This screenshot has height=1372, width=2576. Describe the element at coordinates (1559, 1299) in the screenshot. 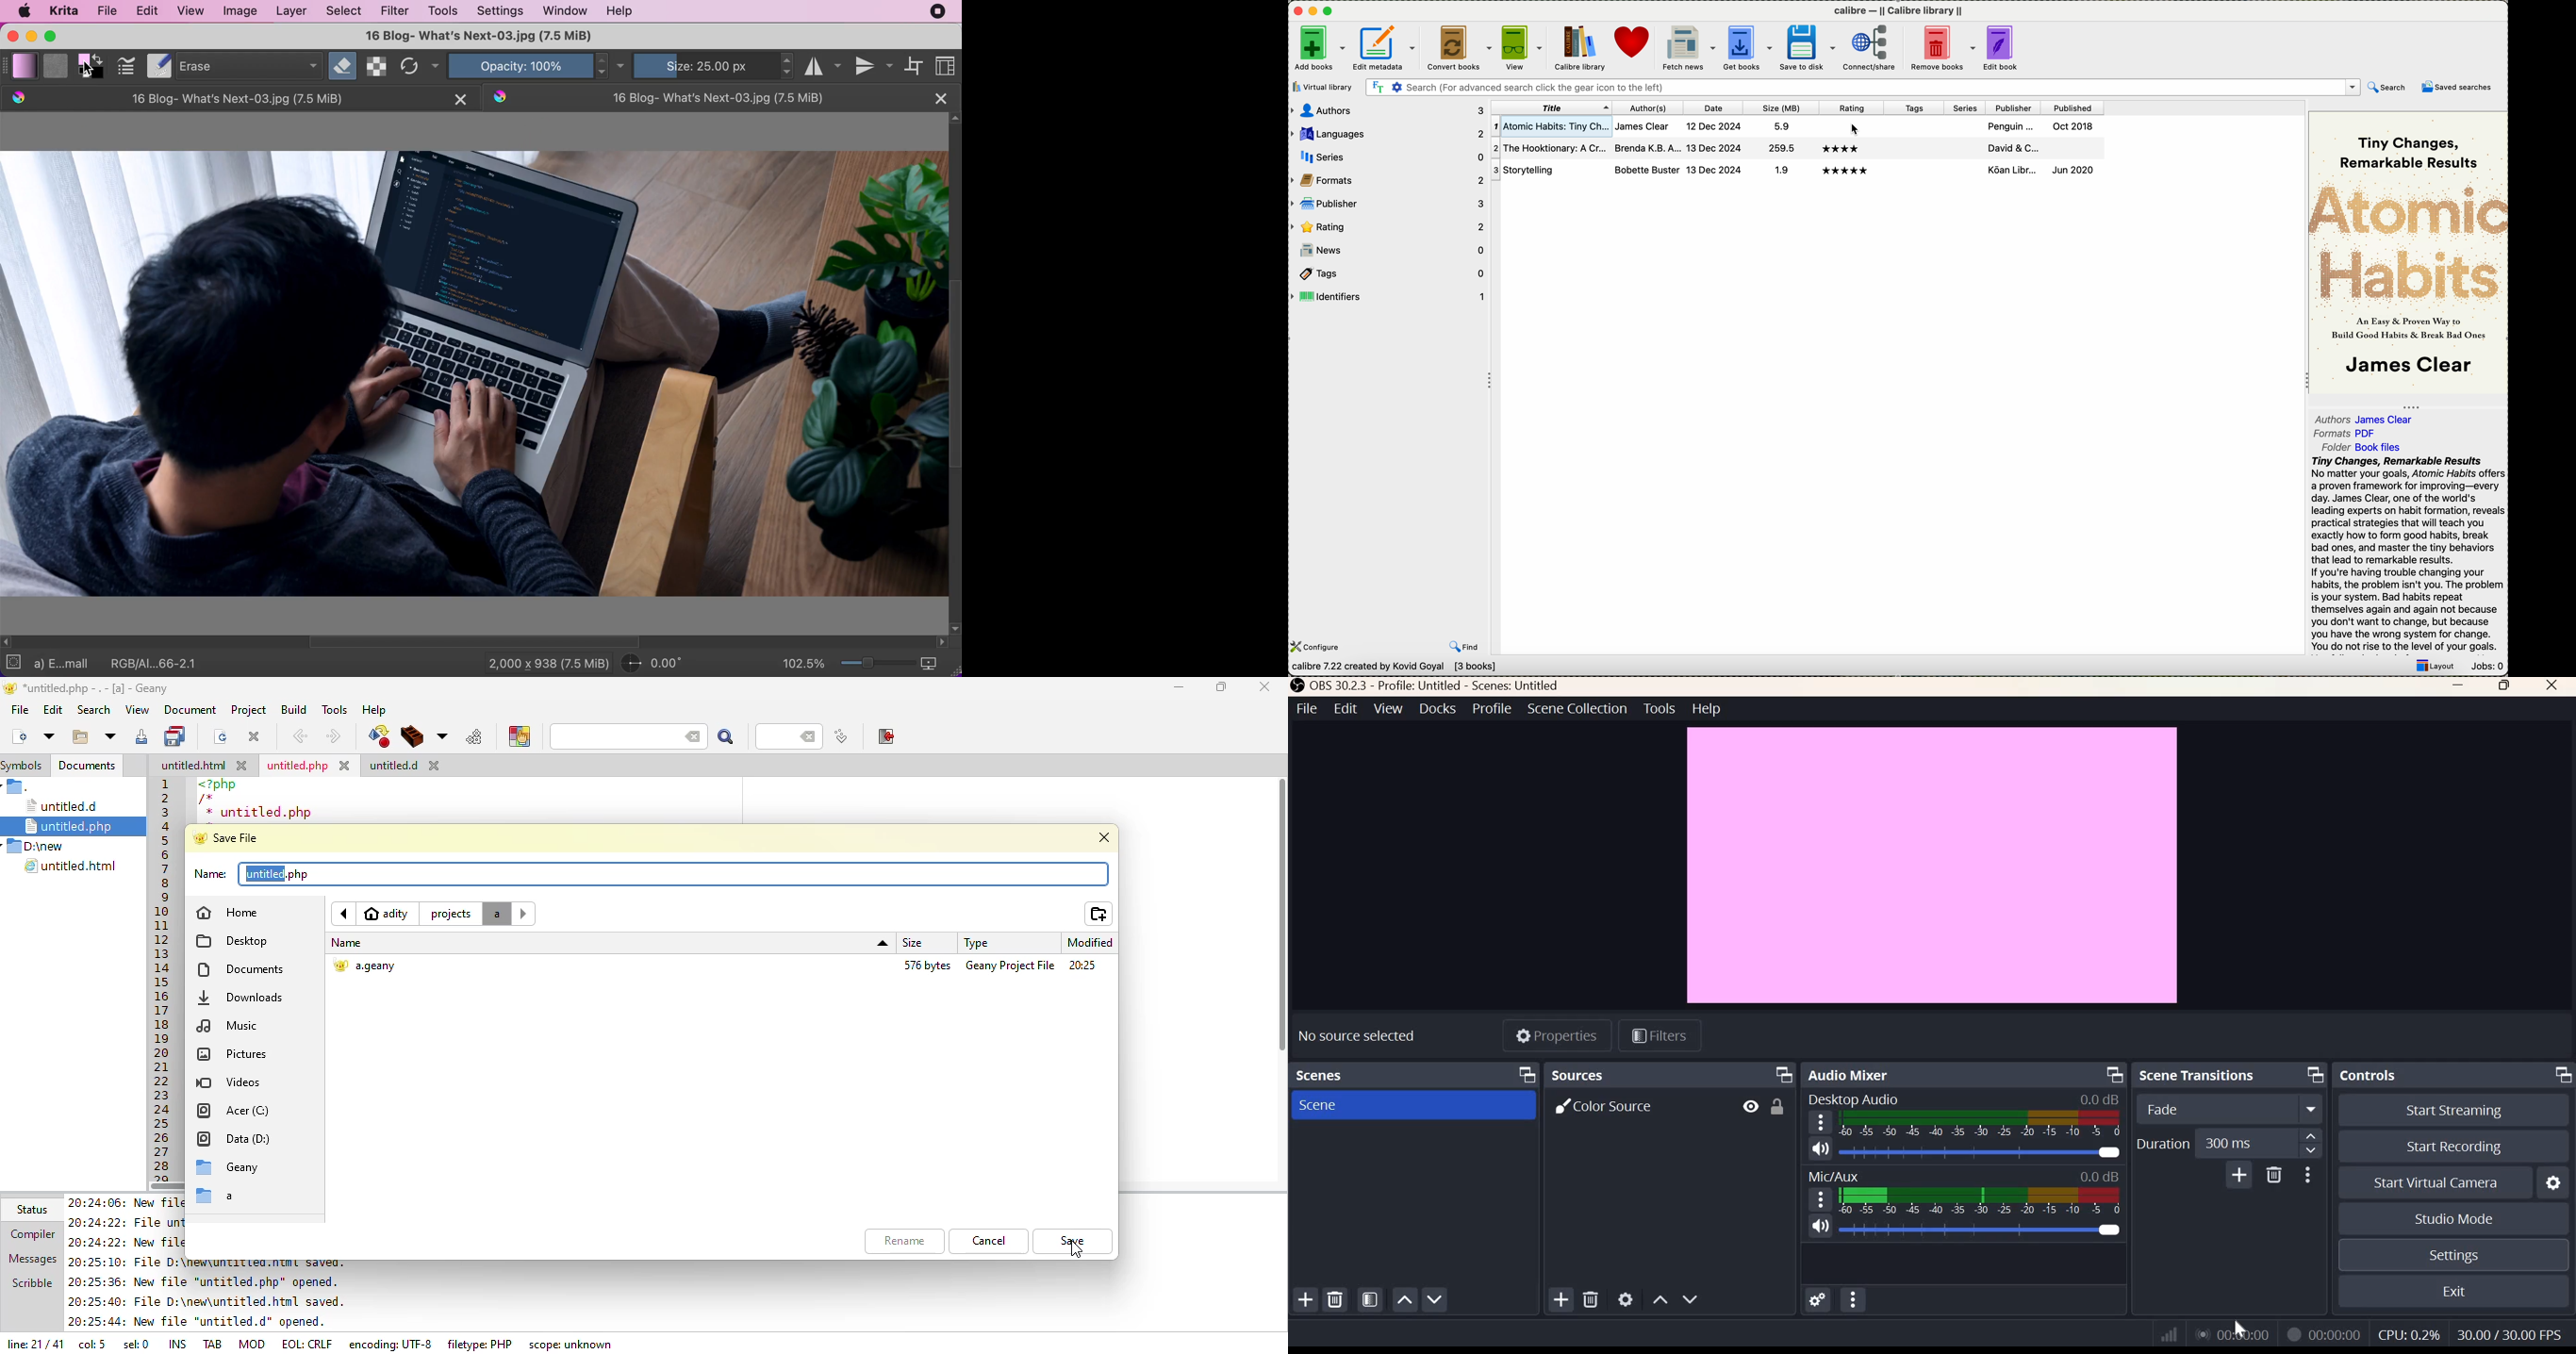

I see `Add source(s)` at that location.